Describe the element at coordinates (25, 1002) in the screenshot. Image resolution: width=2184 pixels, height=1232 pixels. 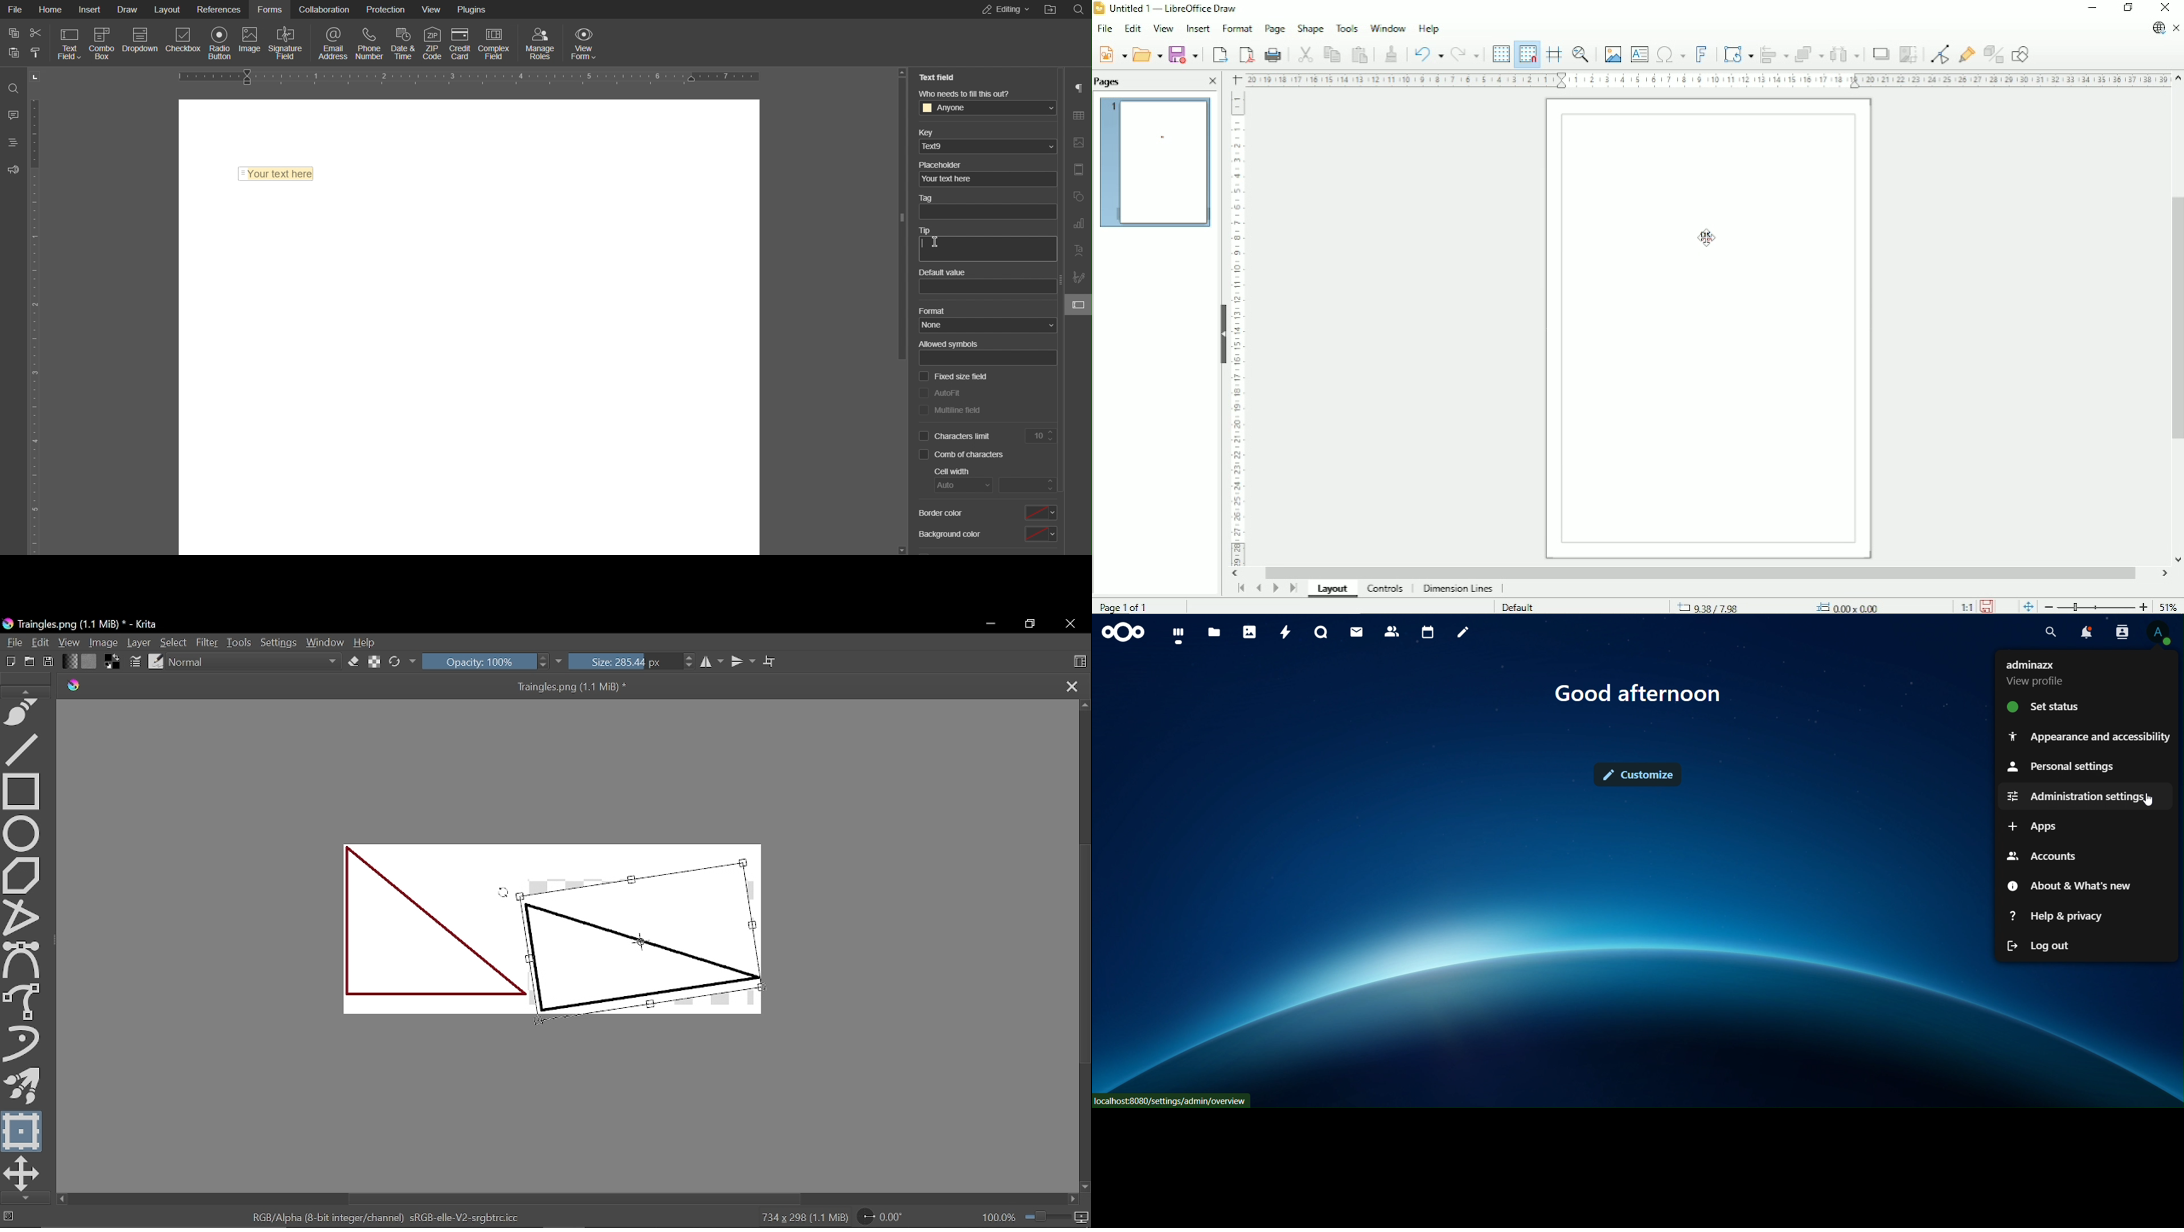
I see `Freehand brush tool` at that location.